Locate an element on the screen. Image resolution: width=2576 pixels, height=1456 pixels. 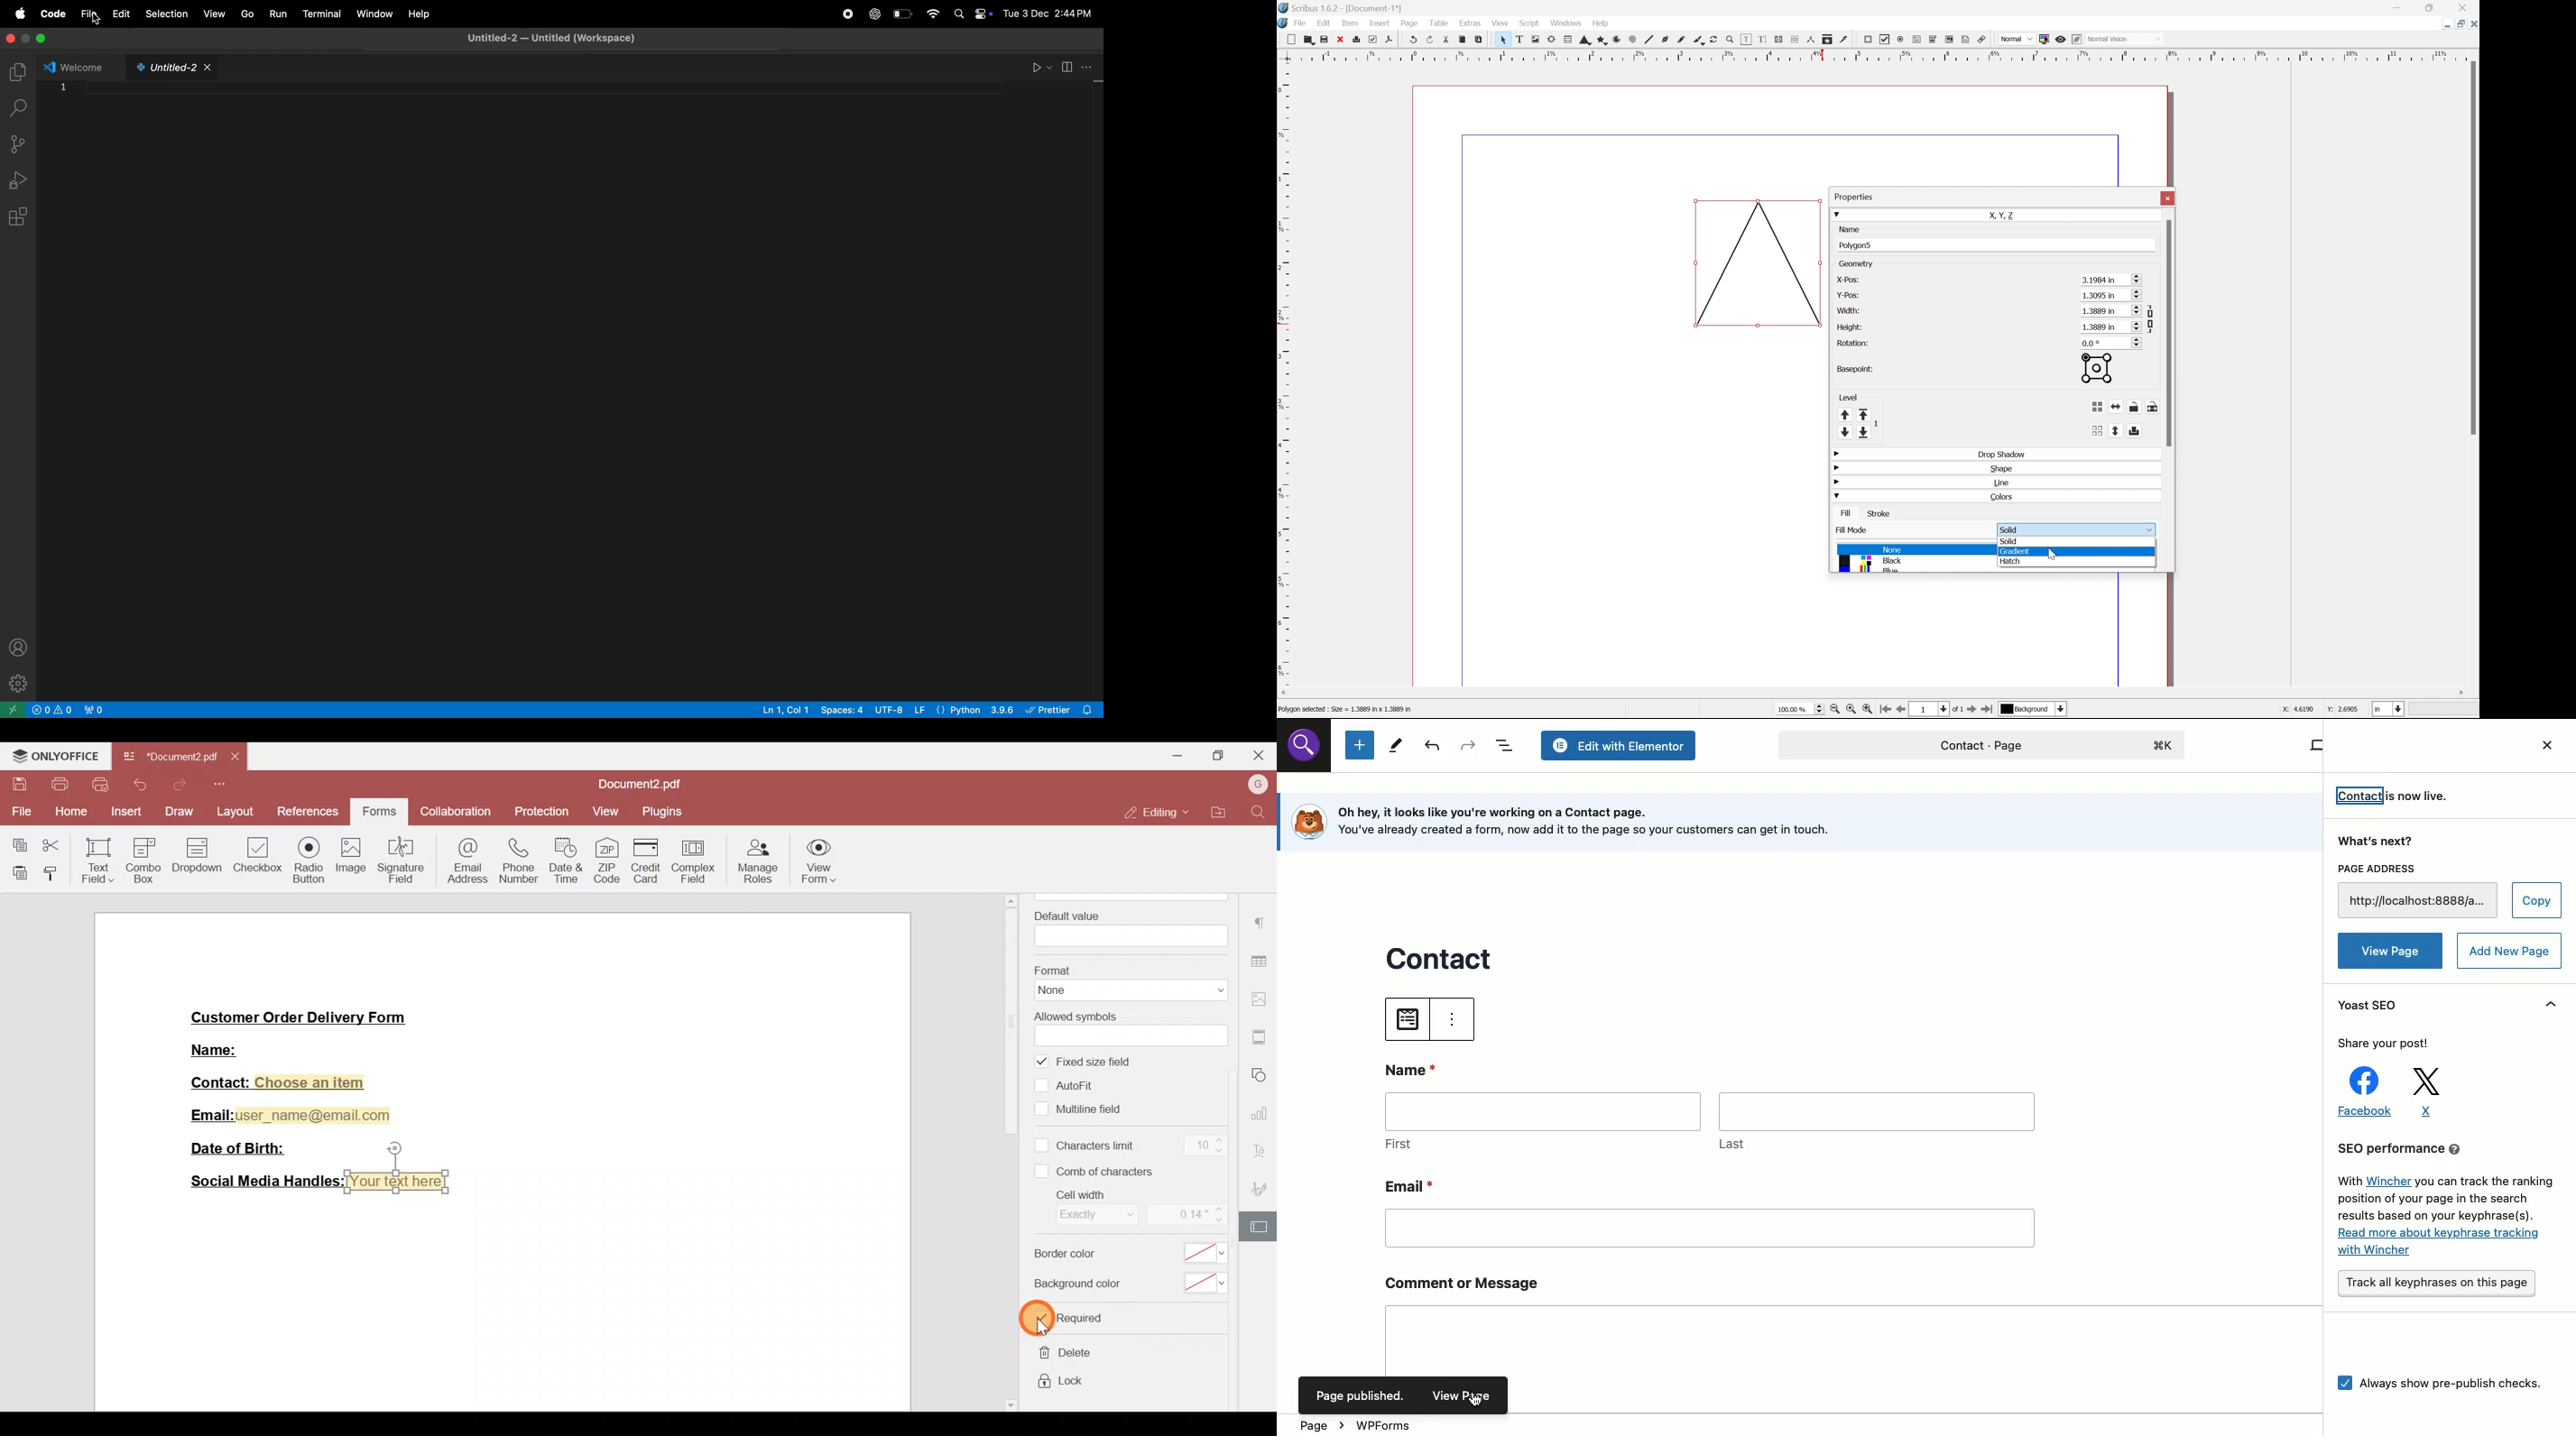
1.3095 in is located at coordinates (2112, 296).